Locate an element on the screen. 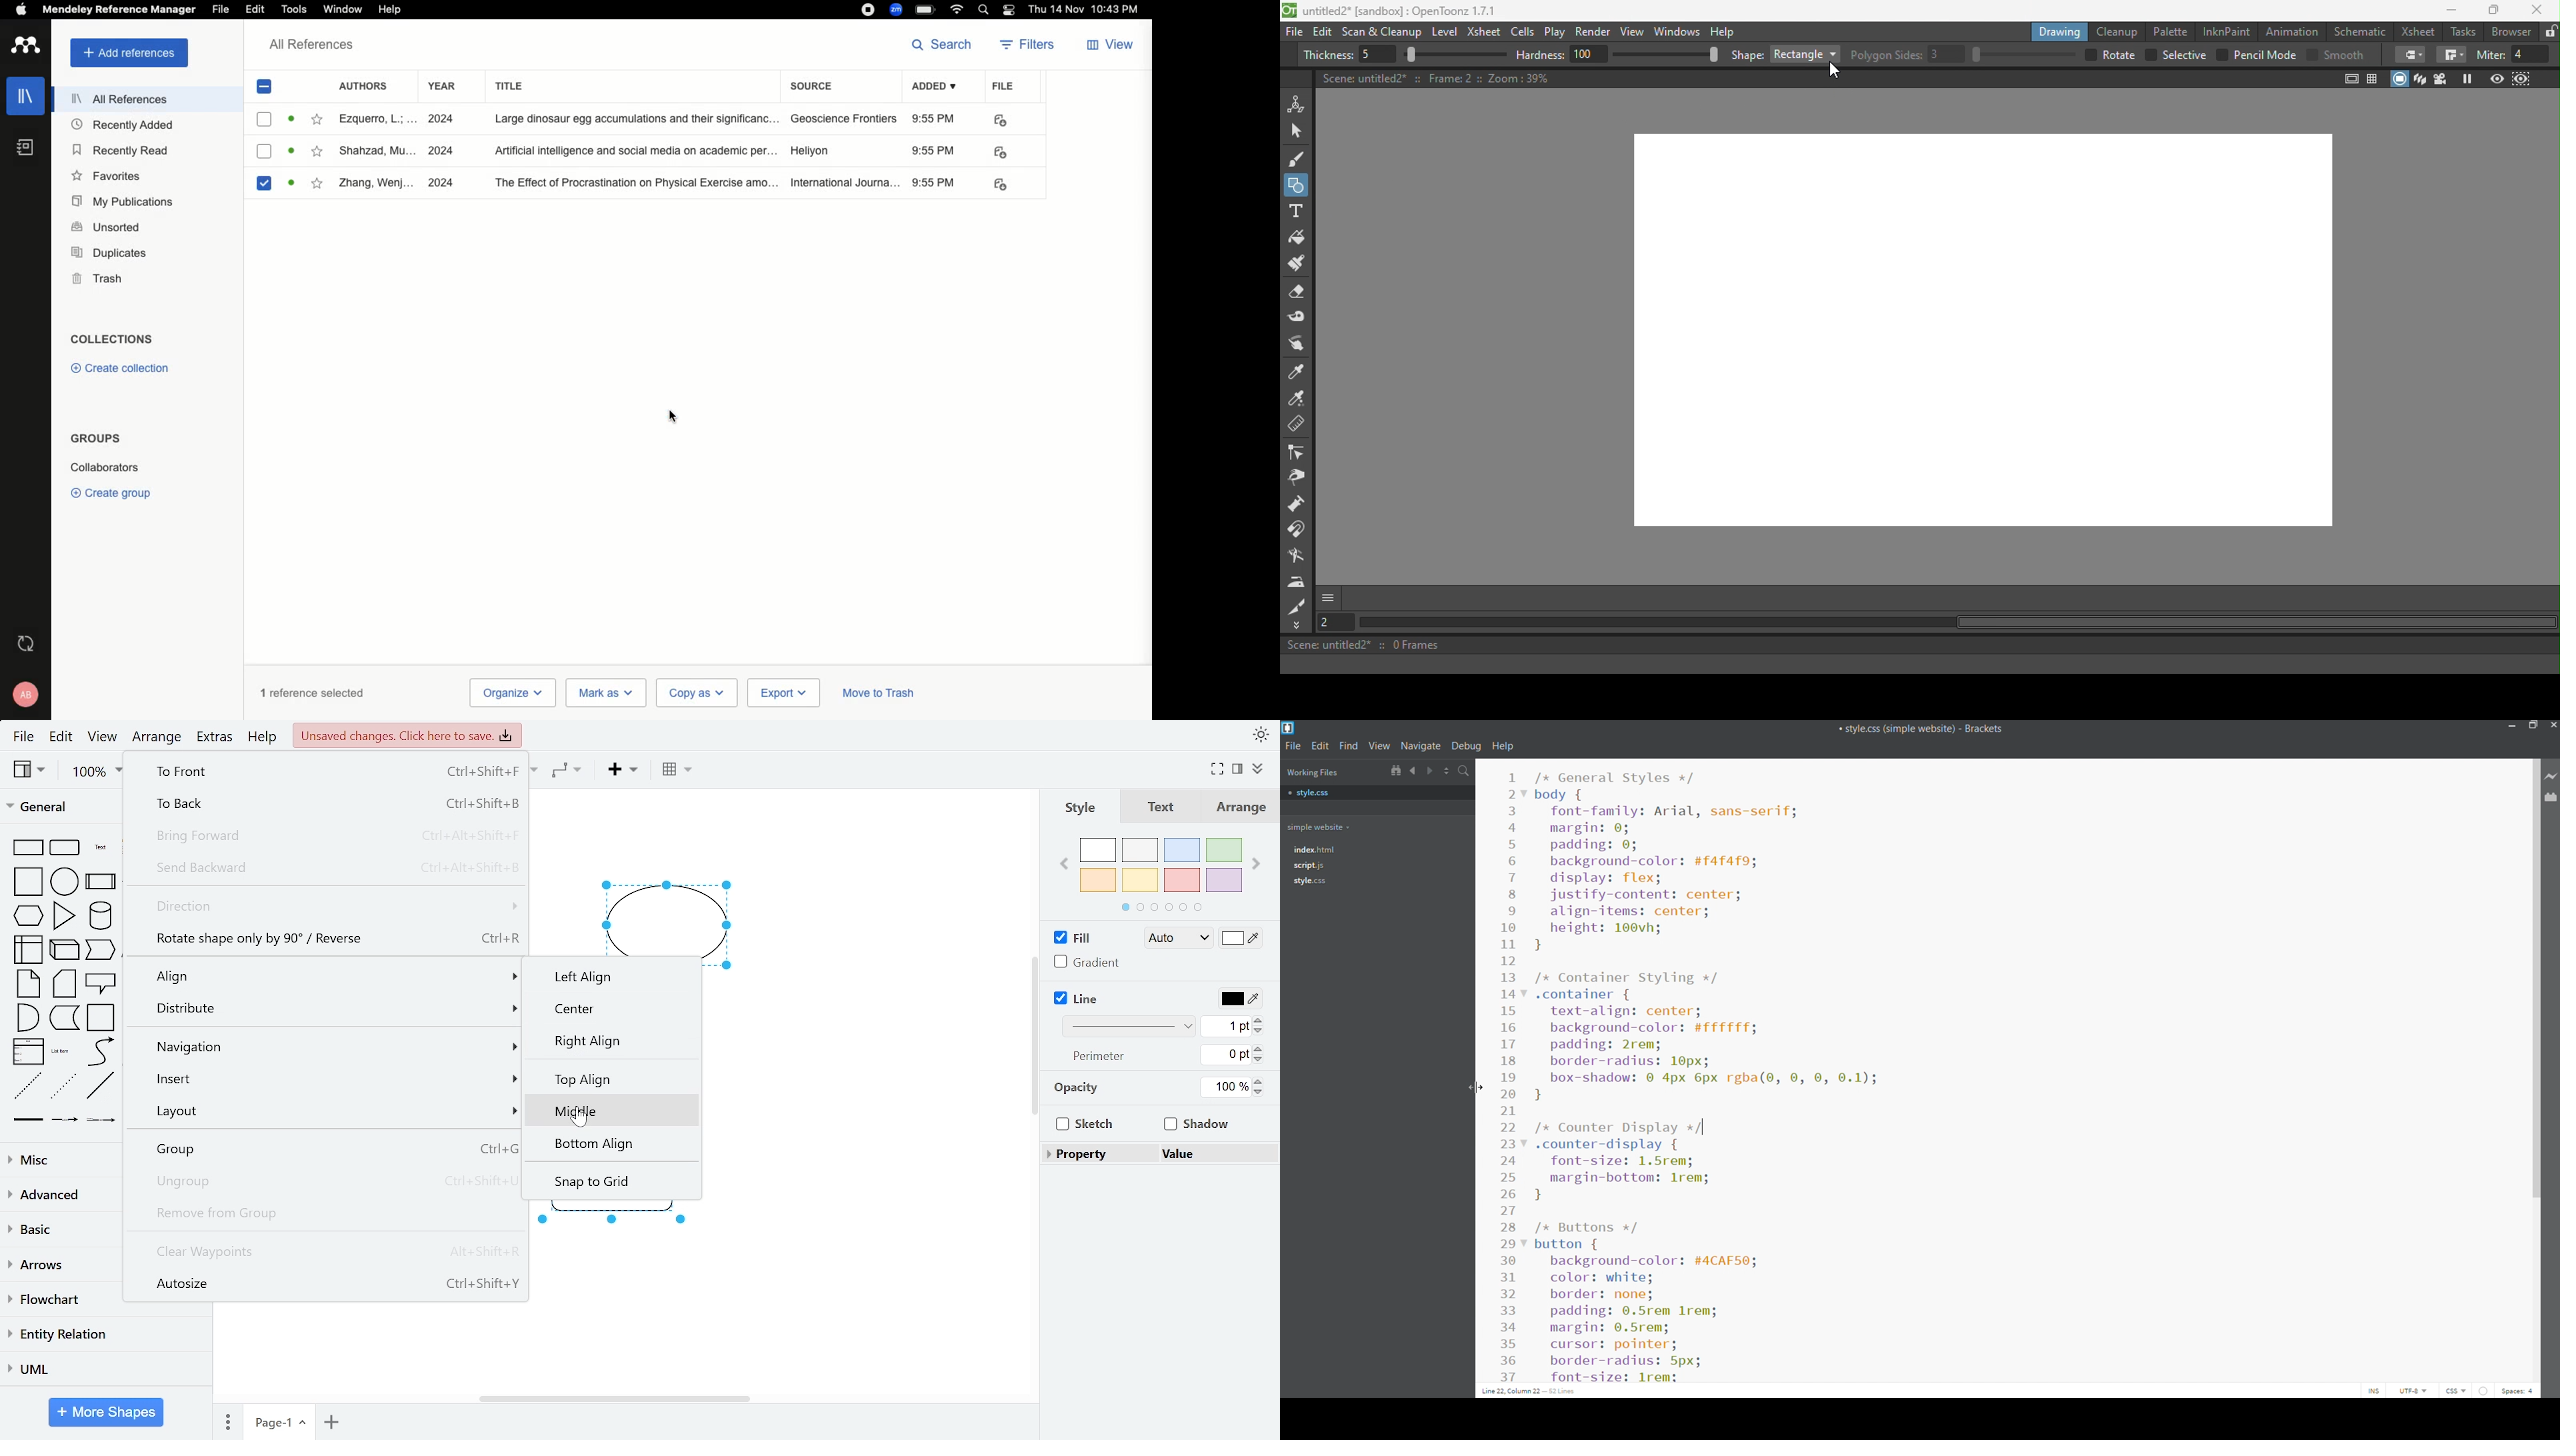 This screenshot has width=2576, height=1456. Year is located at coordinates (442, 86).